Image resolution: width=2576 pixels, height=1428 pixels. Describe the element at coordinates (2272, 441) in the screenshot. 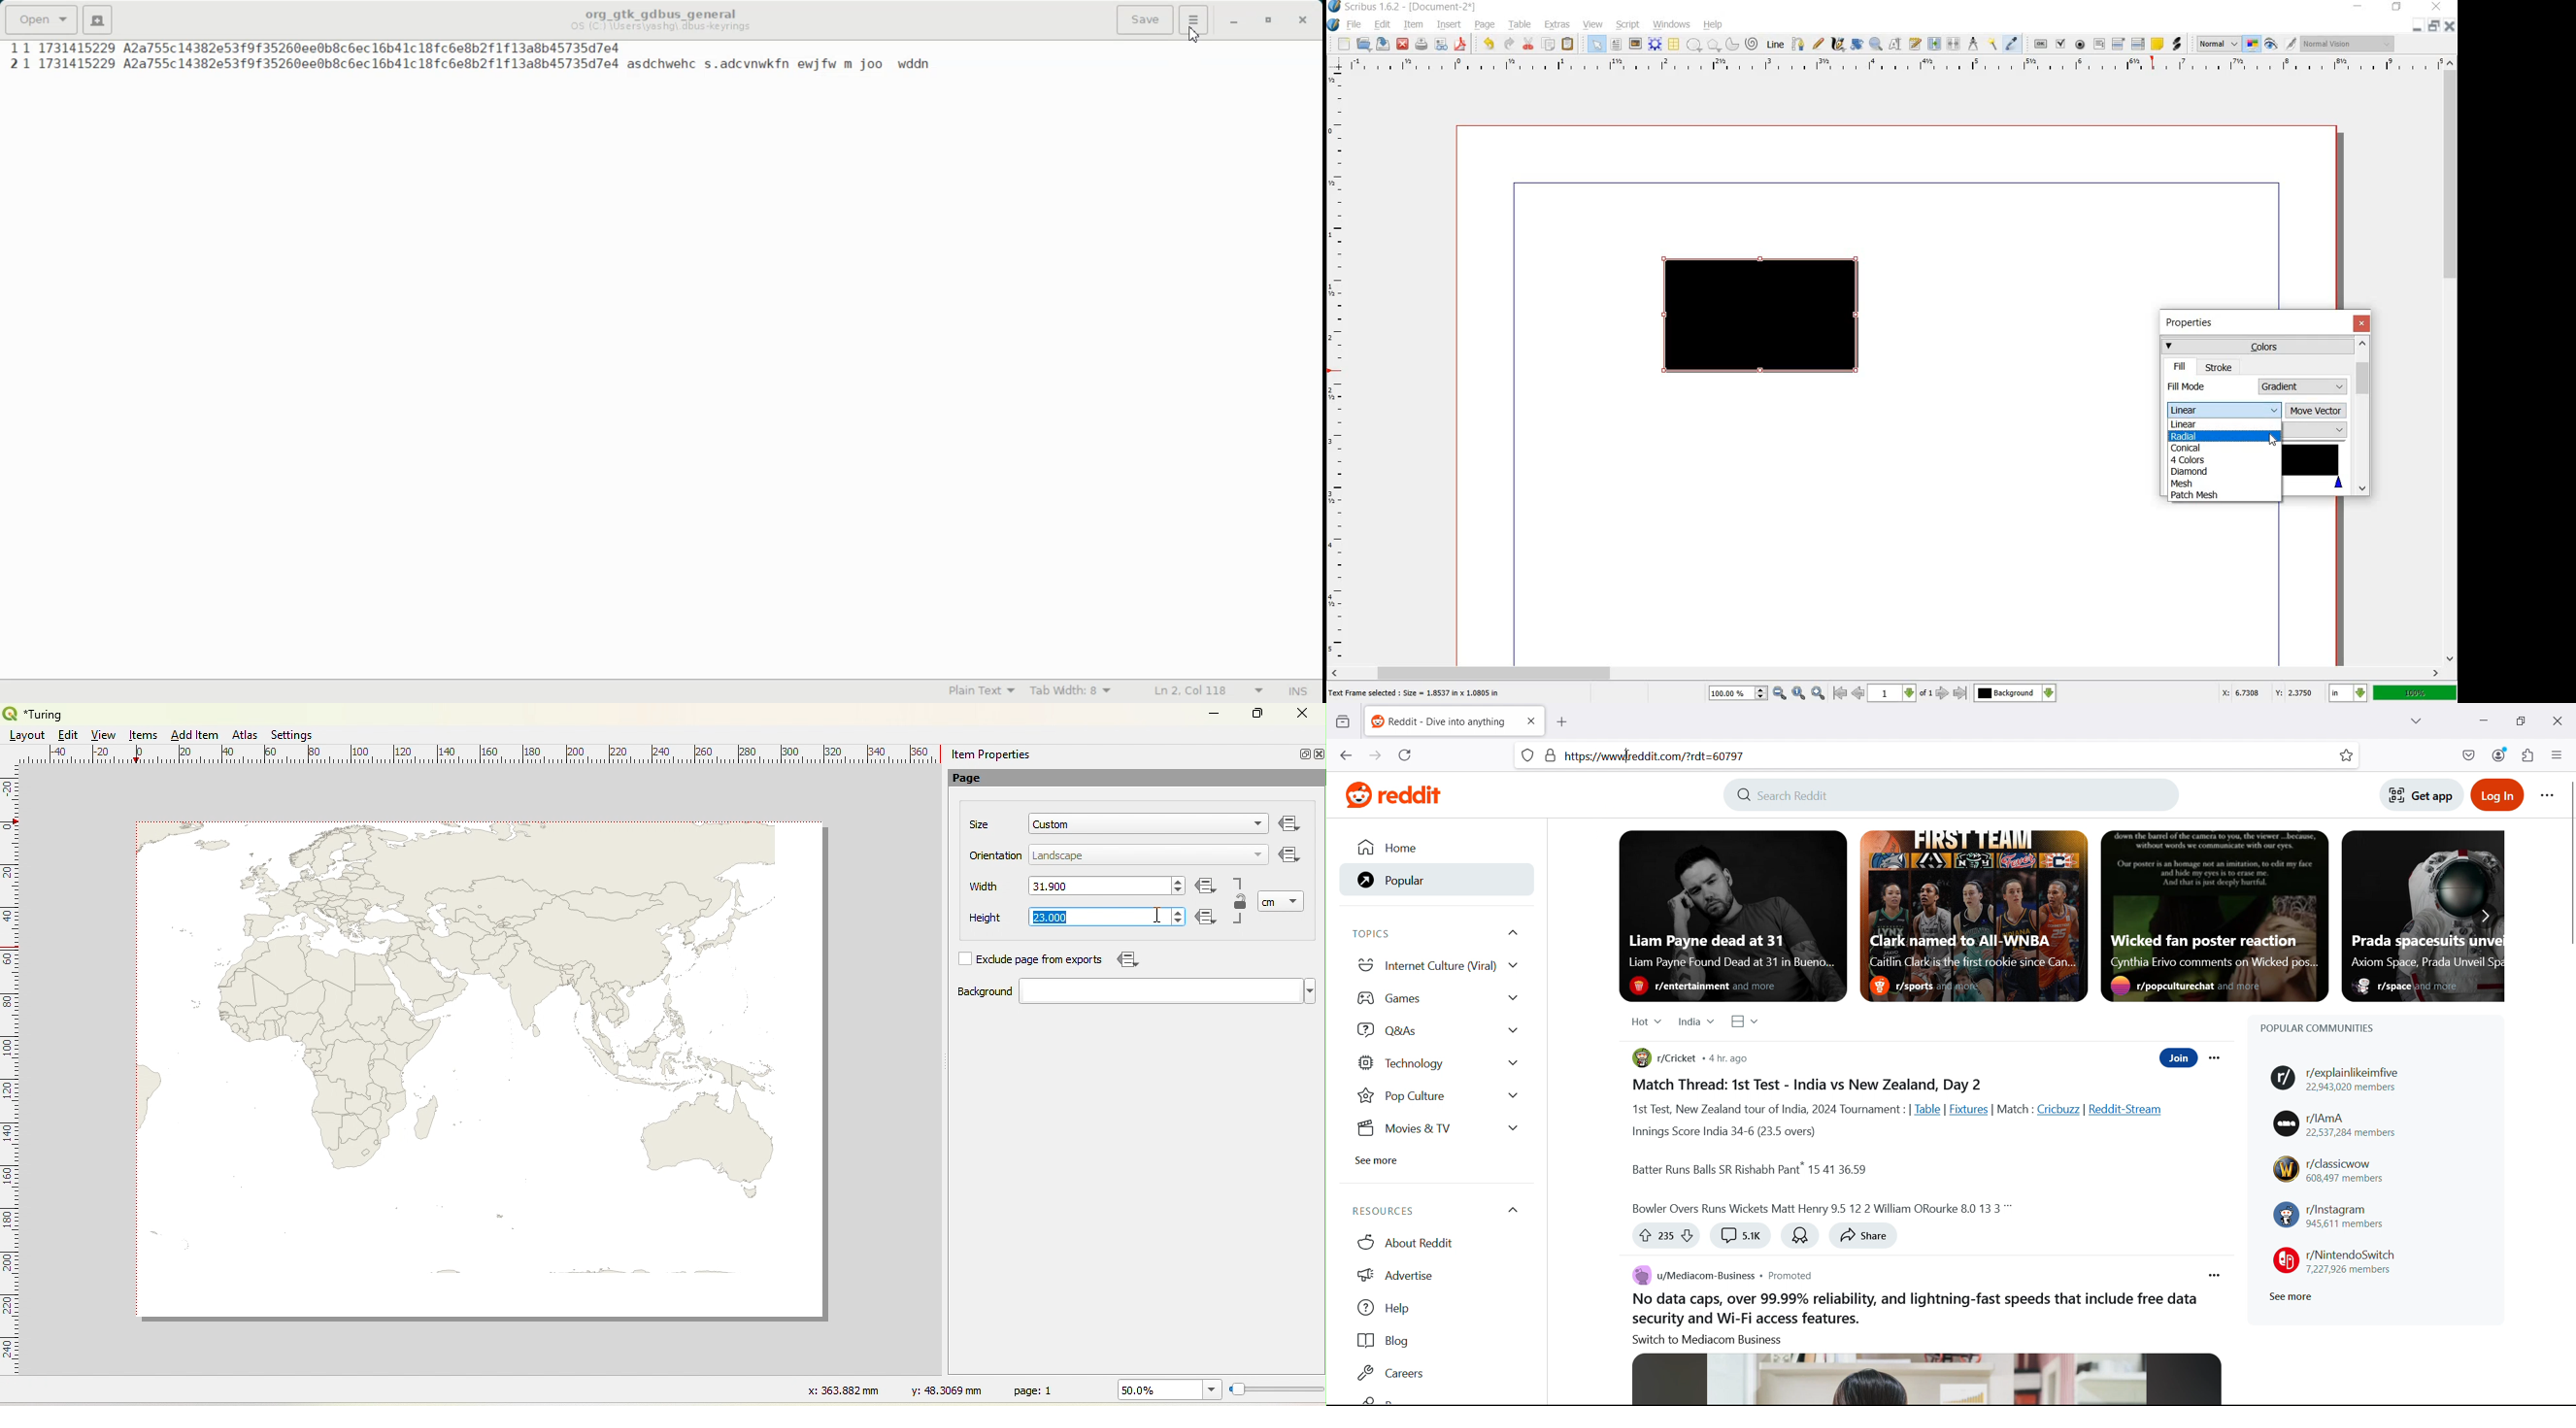

I see `cursor` at that location.